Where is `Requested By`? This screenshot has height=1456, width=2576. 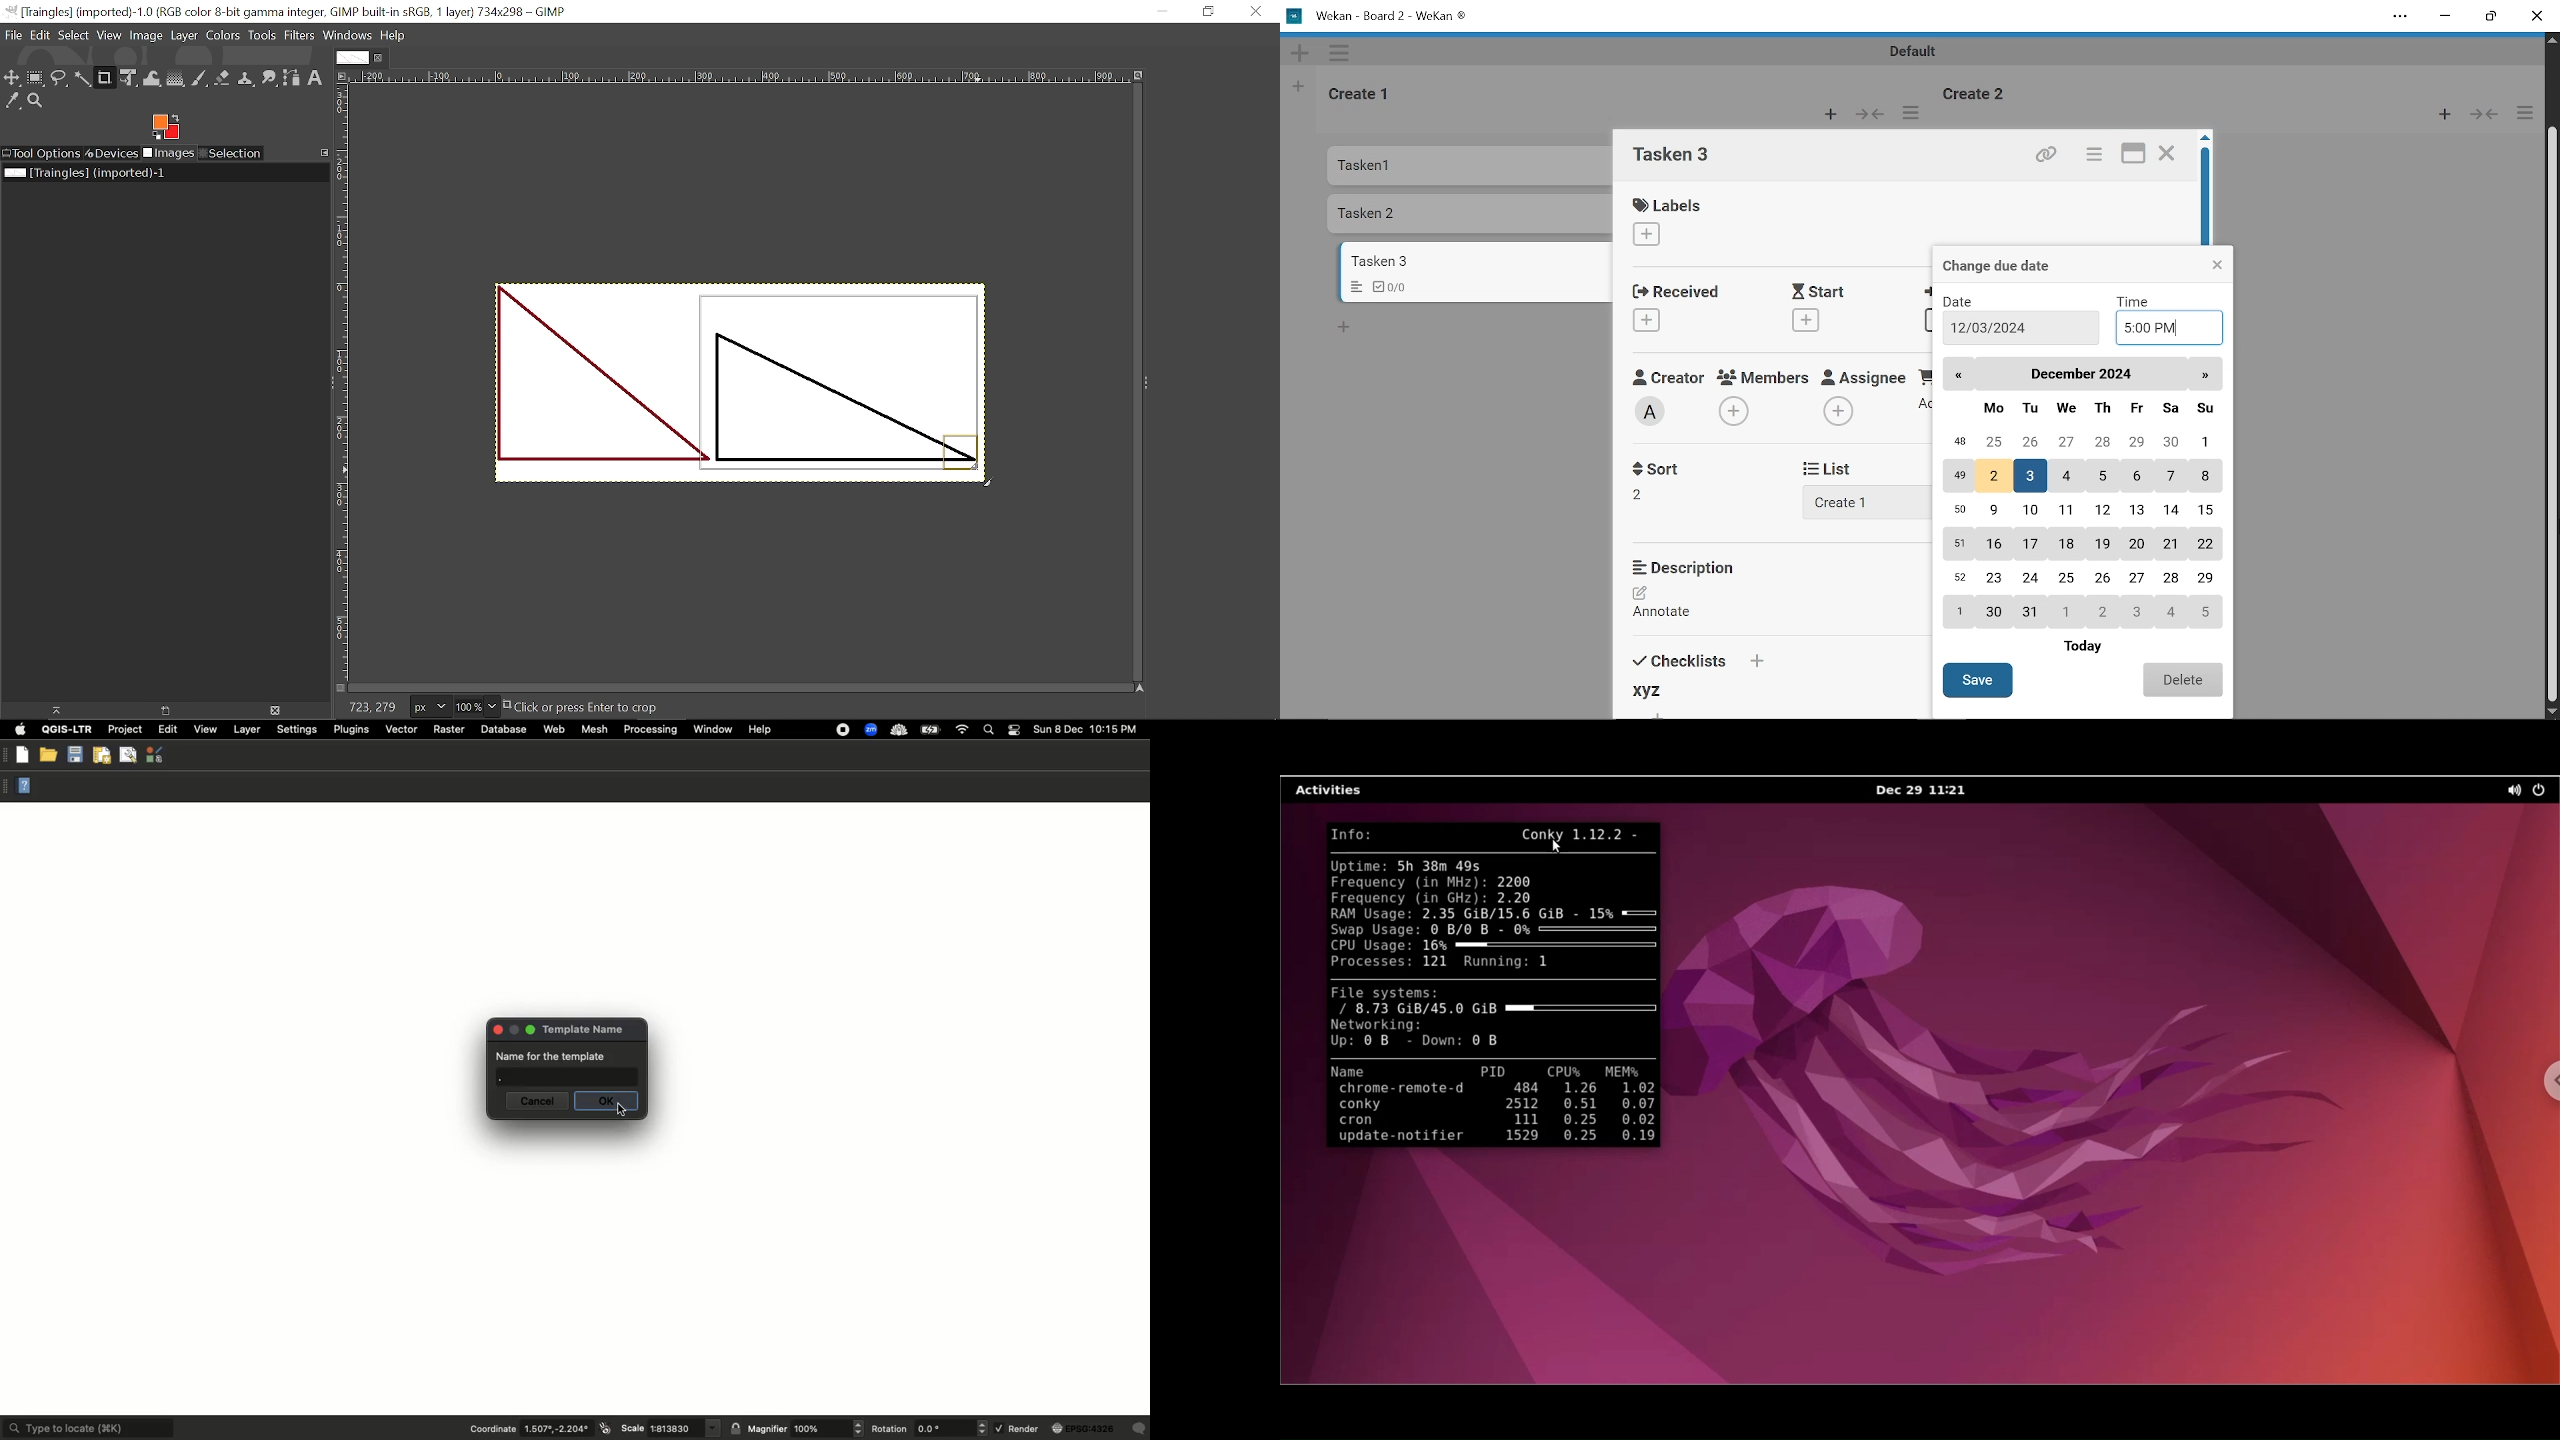
Requested By is located at coordinates (1925, 375).